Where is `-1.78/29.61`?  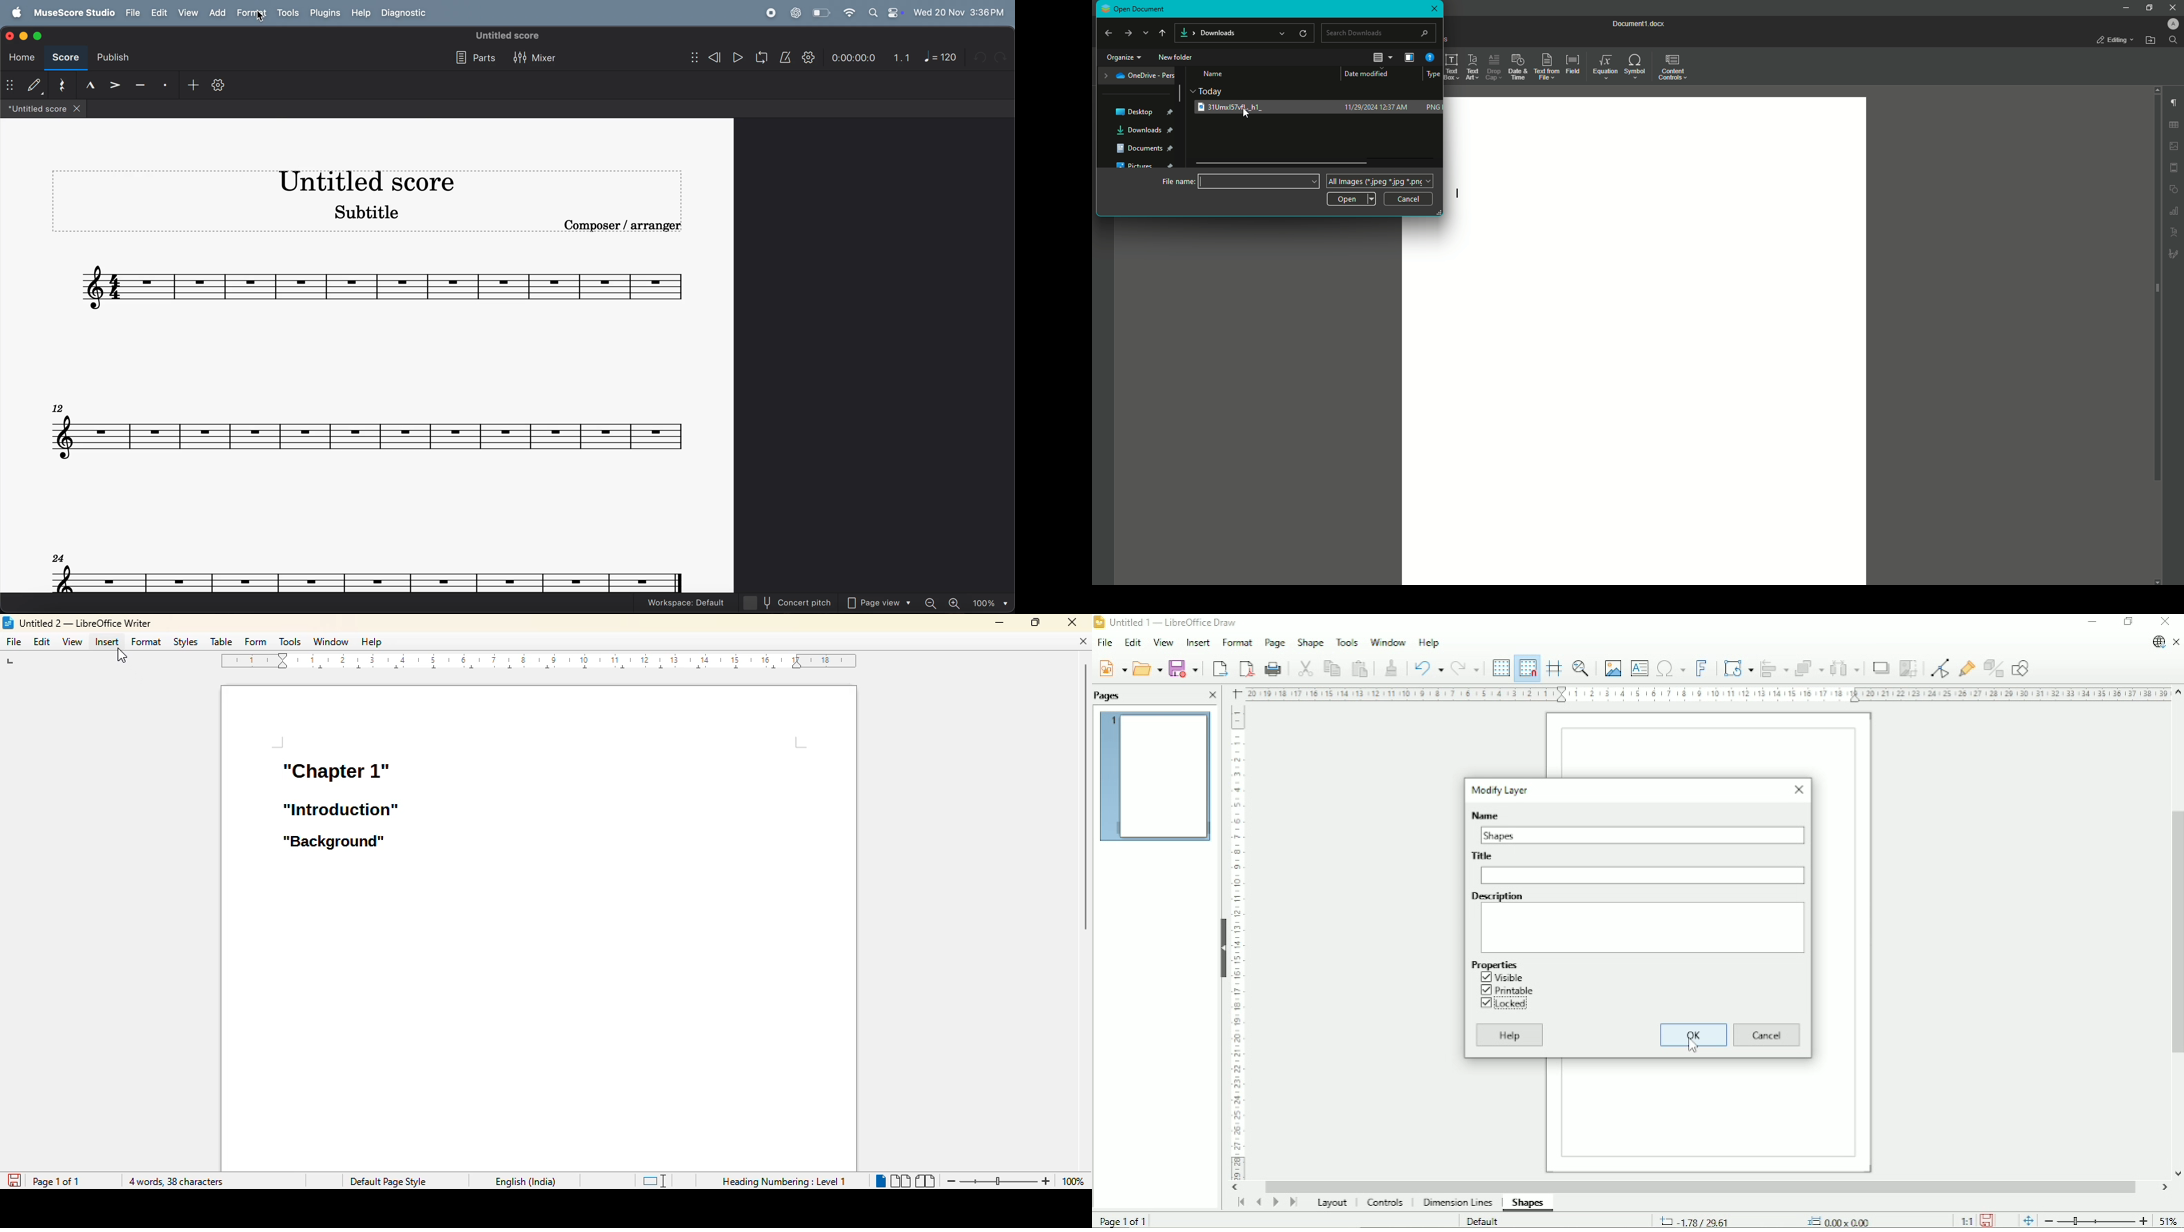 -1.78/29.61 is located at coordinates (1704, 1220).